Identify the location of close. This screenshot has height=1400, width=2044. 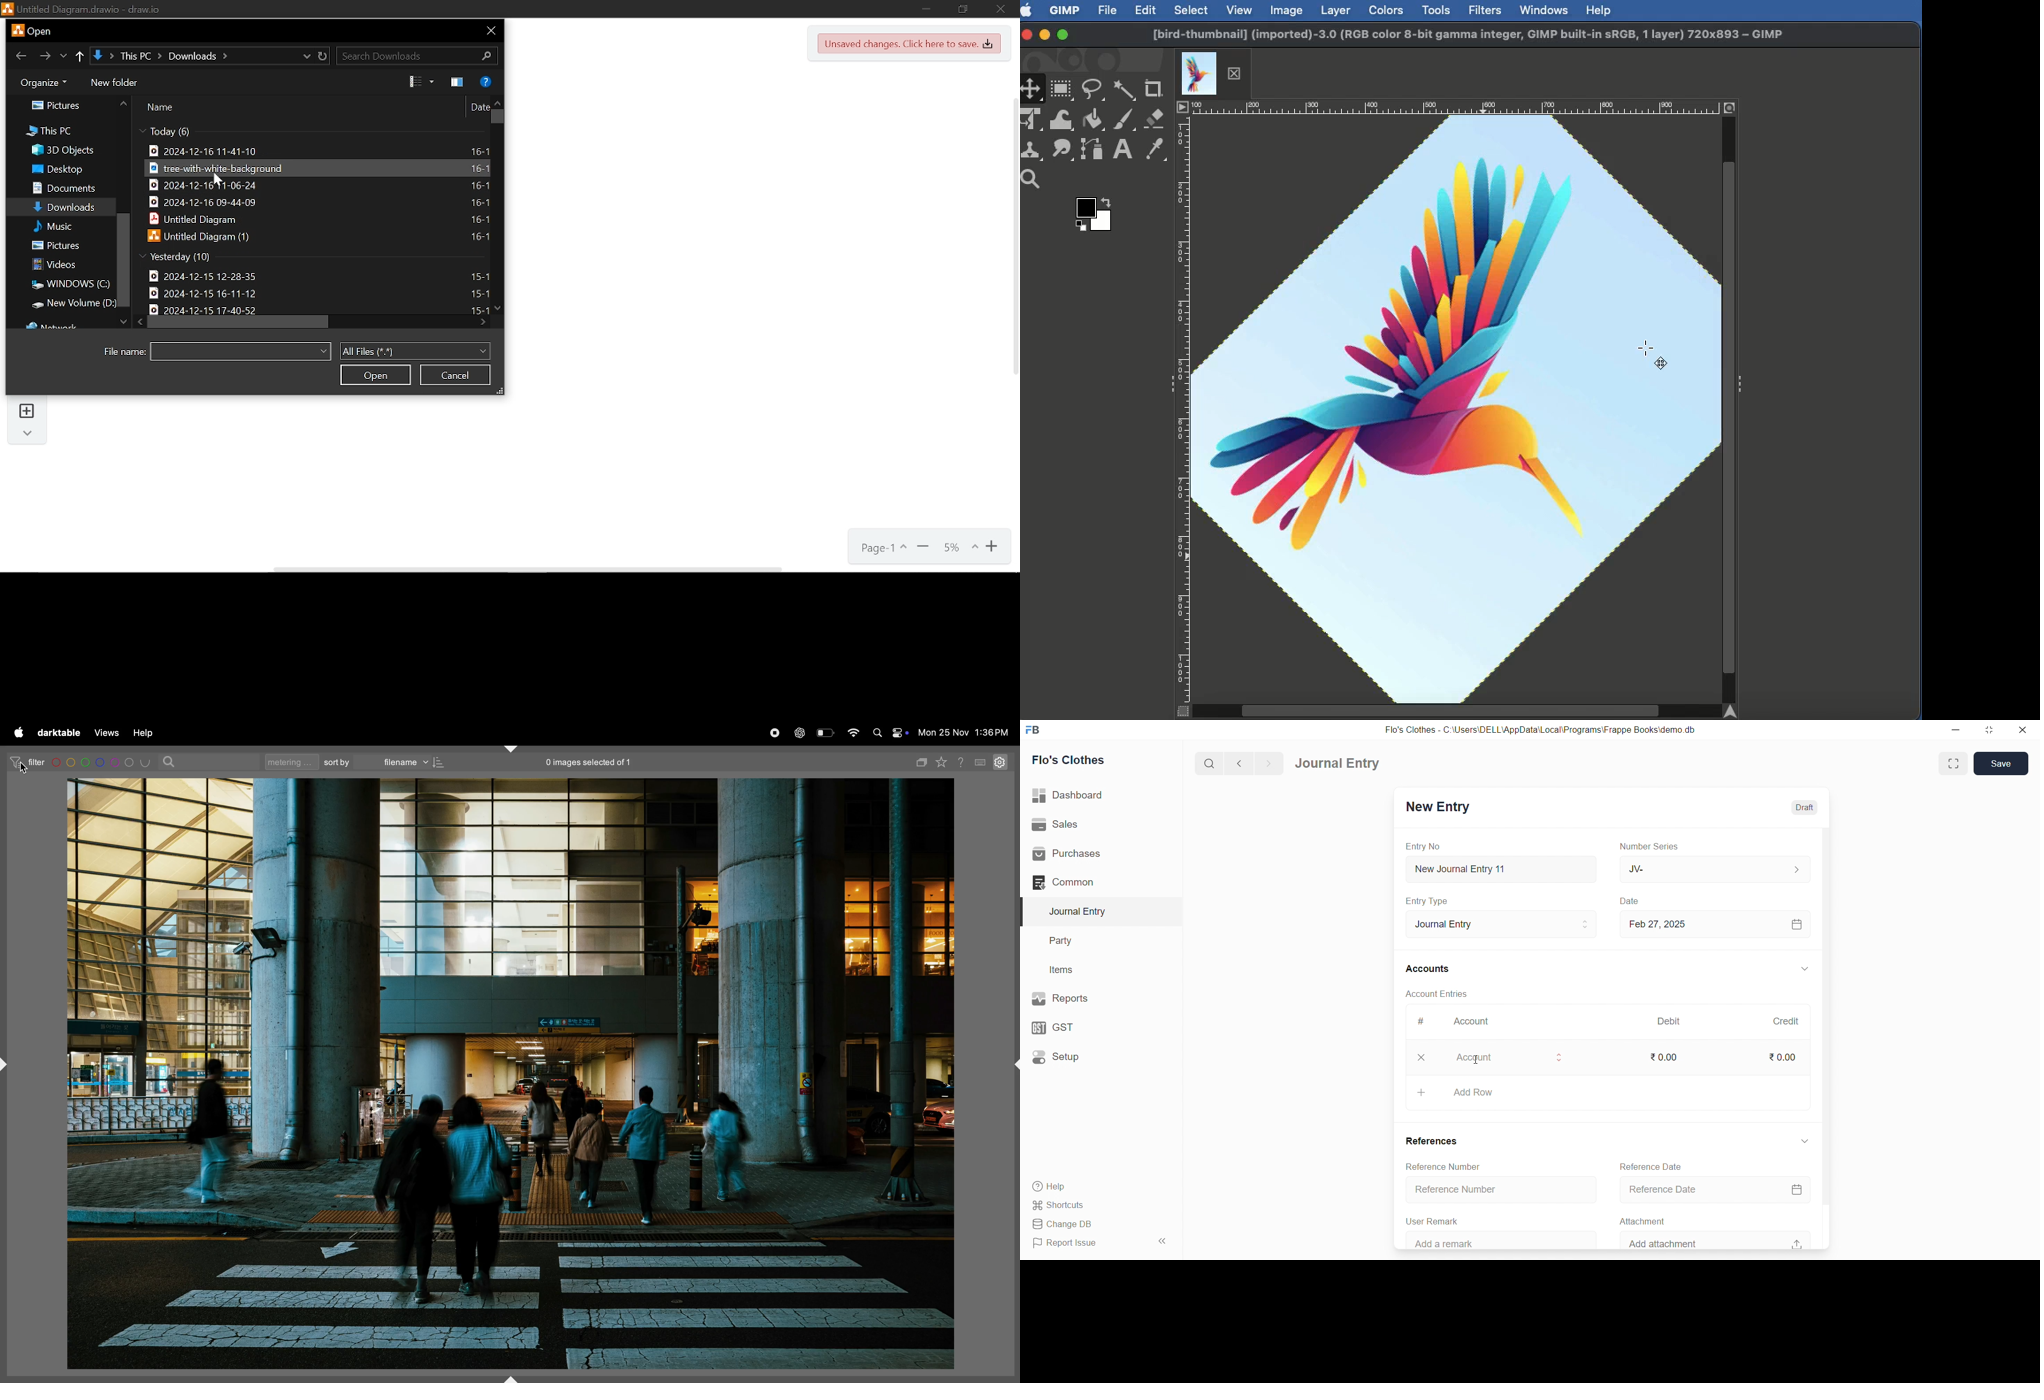
(2024, 730).